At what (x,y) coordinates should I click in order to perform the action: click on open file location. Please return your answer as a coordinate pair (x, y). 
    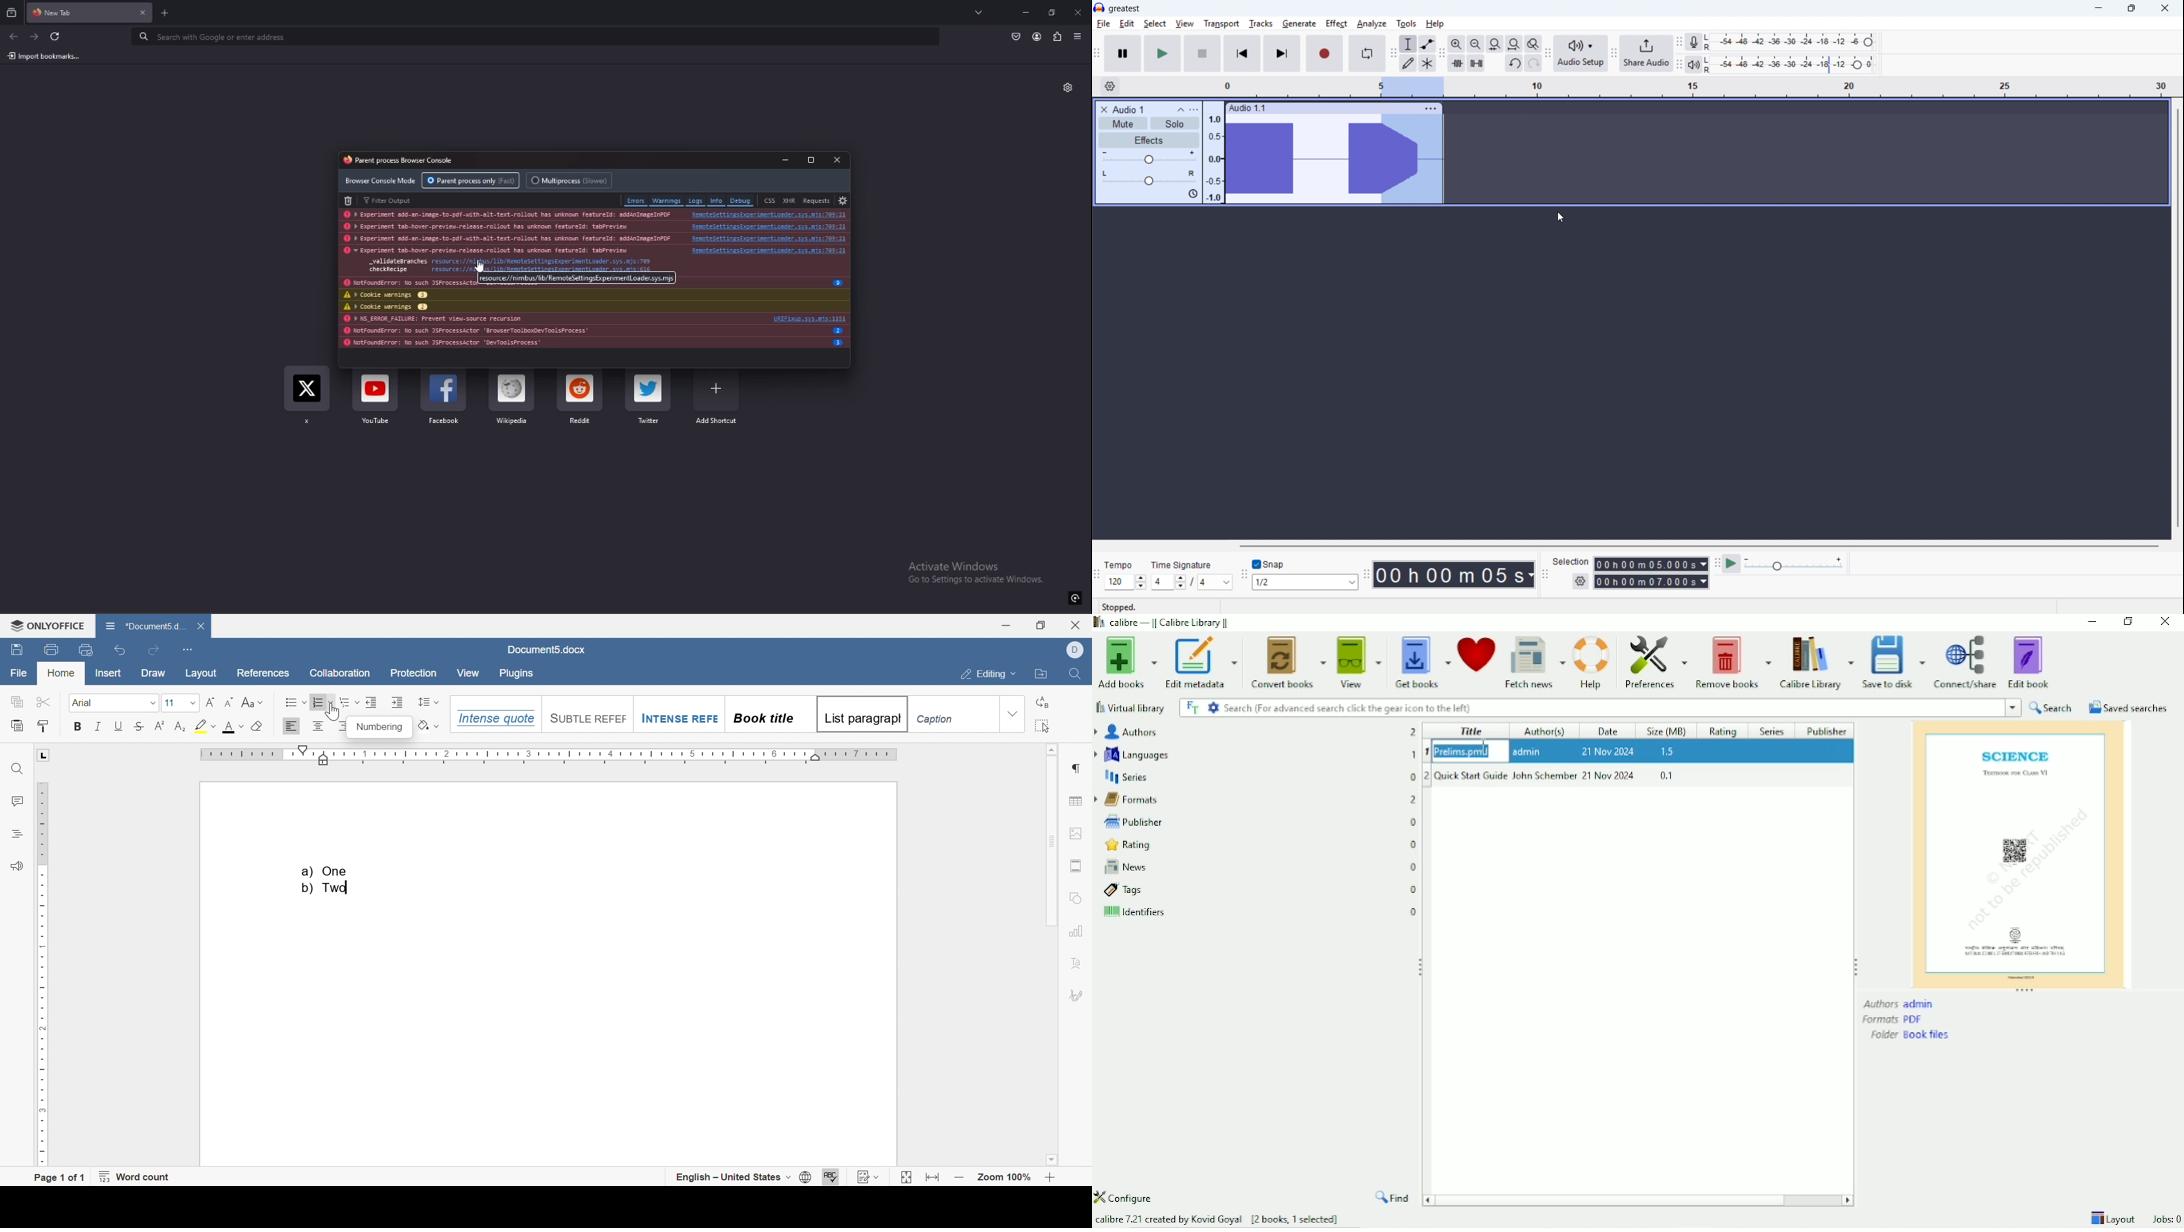
    Looking at the image, I should click on (1041, 675).